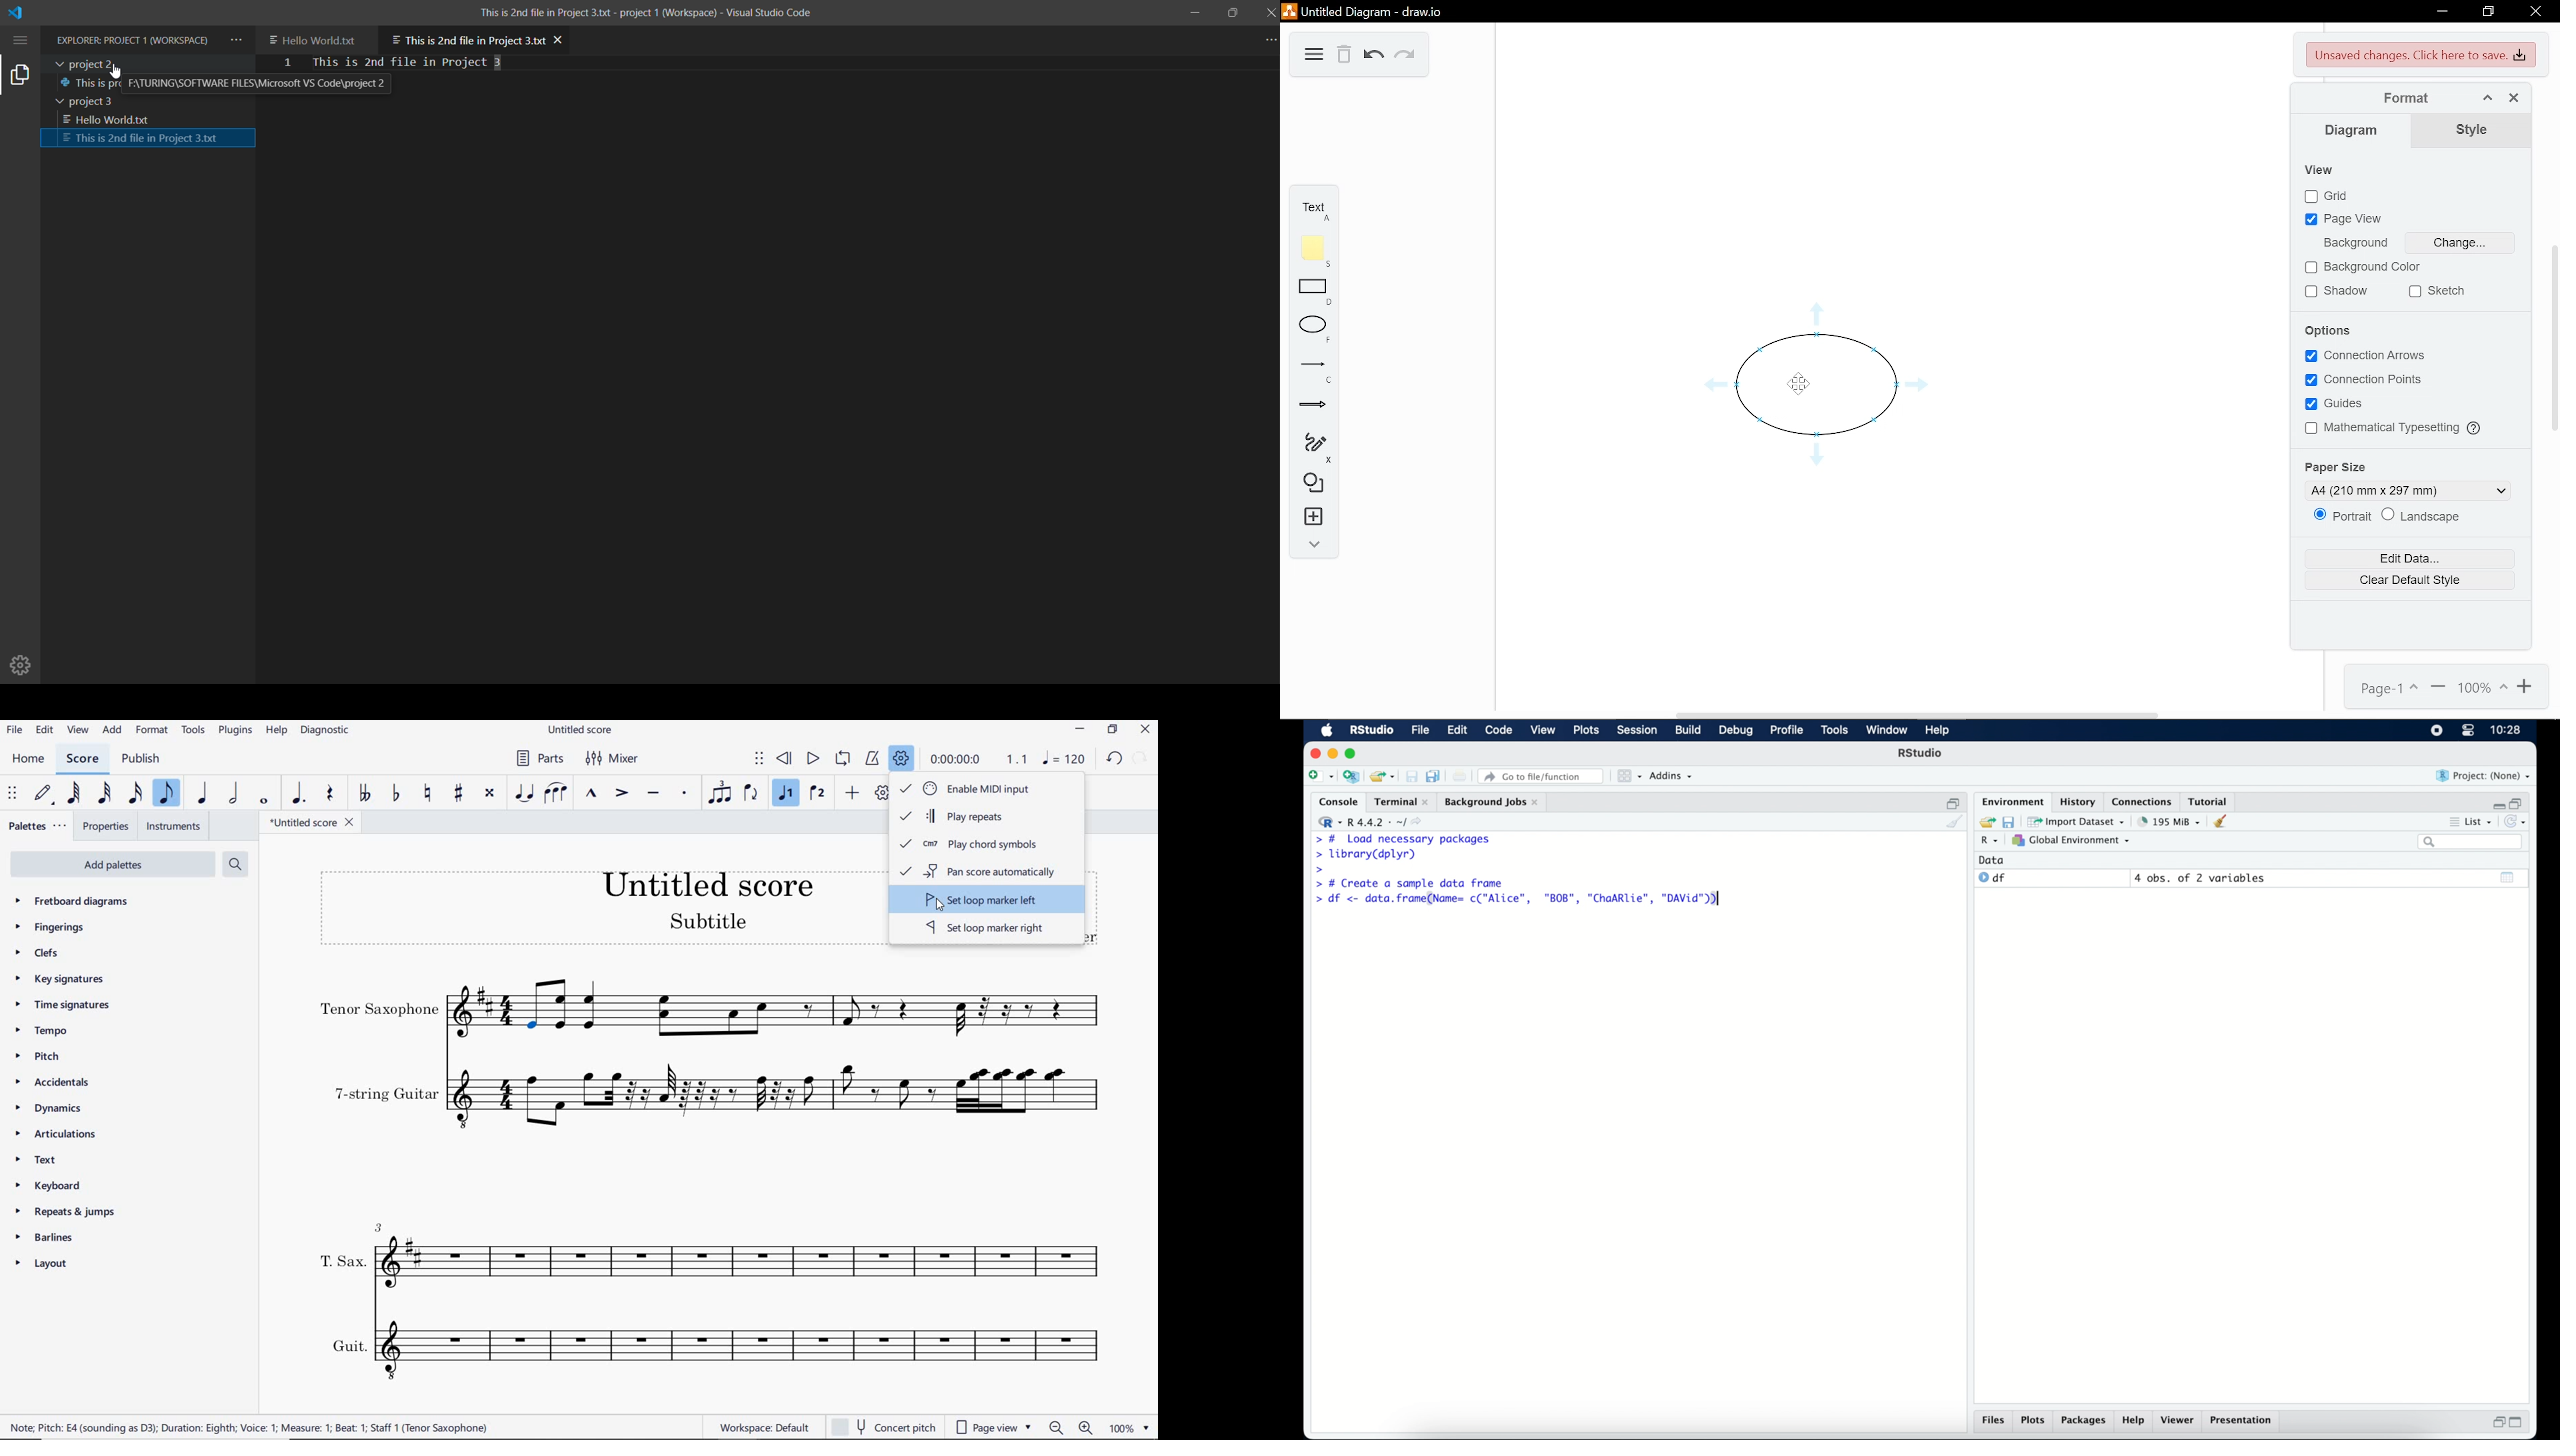 The width and height of the screenshot is (2576, 1456). What do you see at coordinates (1381, 777) in the screenshot?
I see `load existing project` at bounding box center [1381, 777].